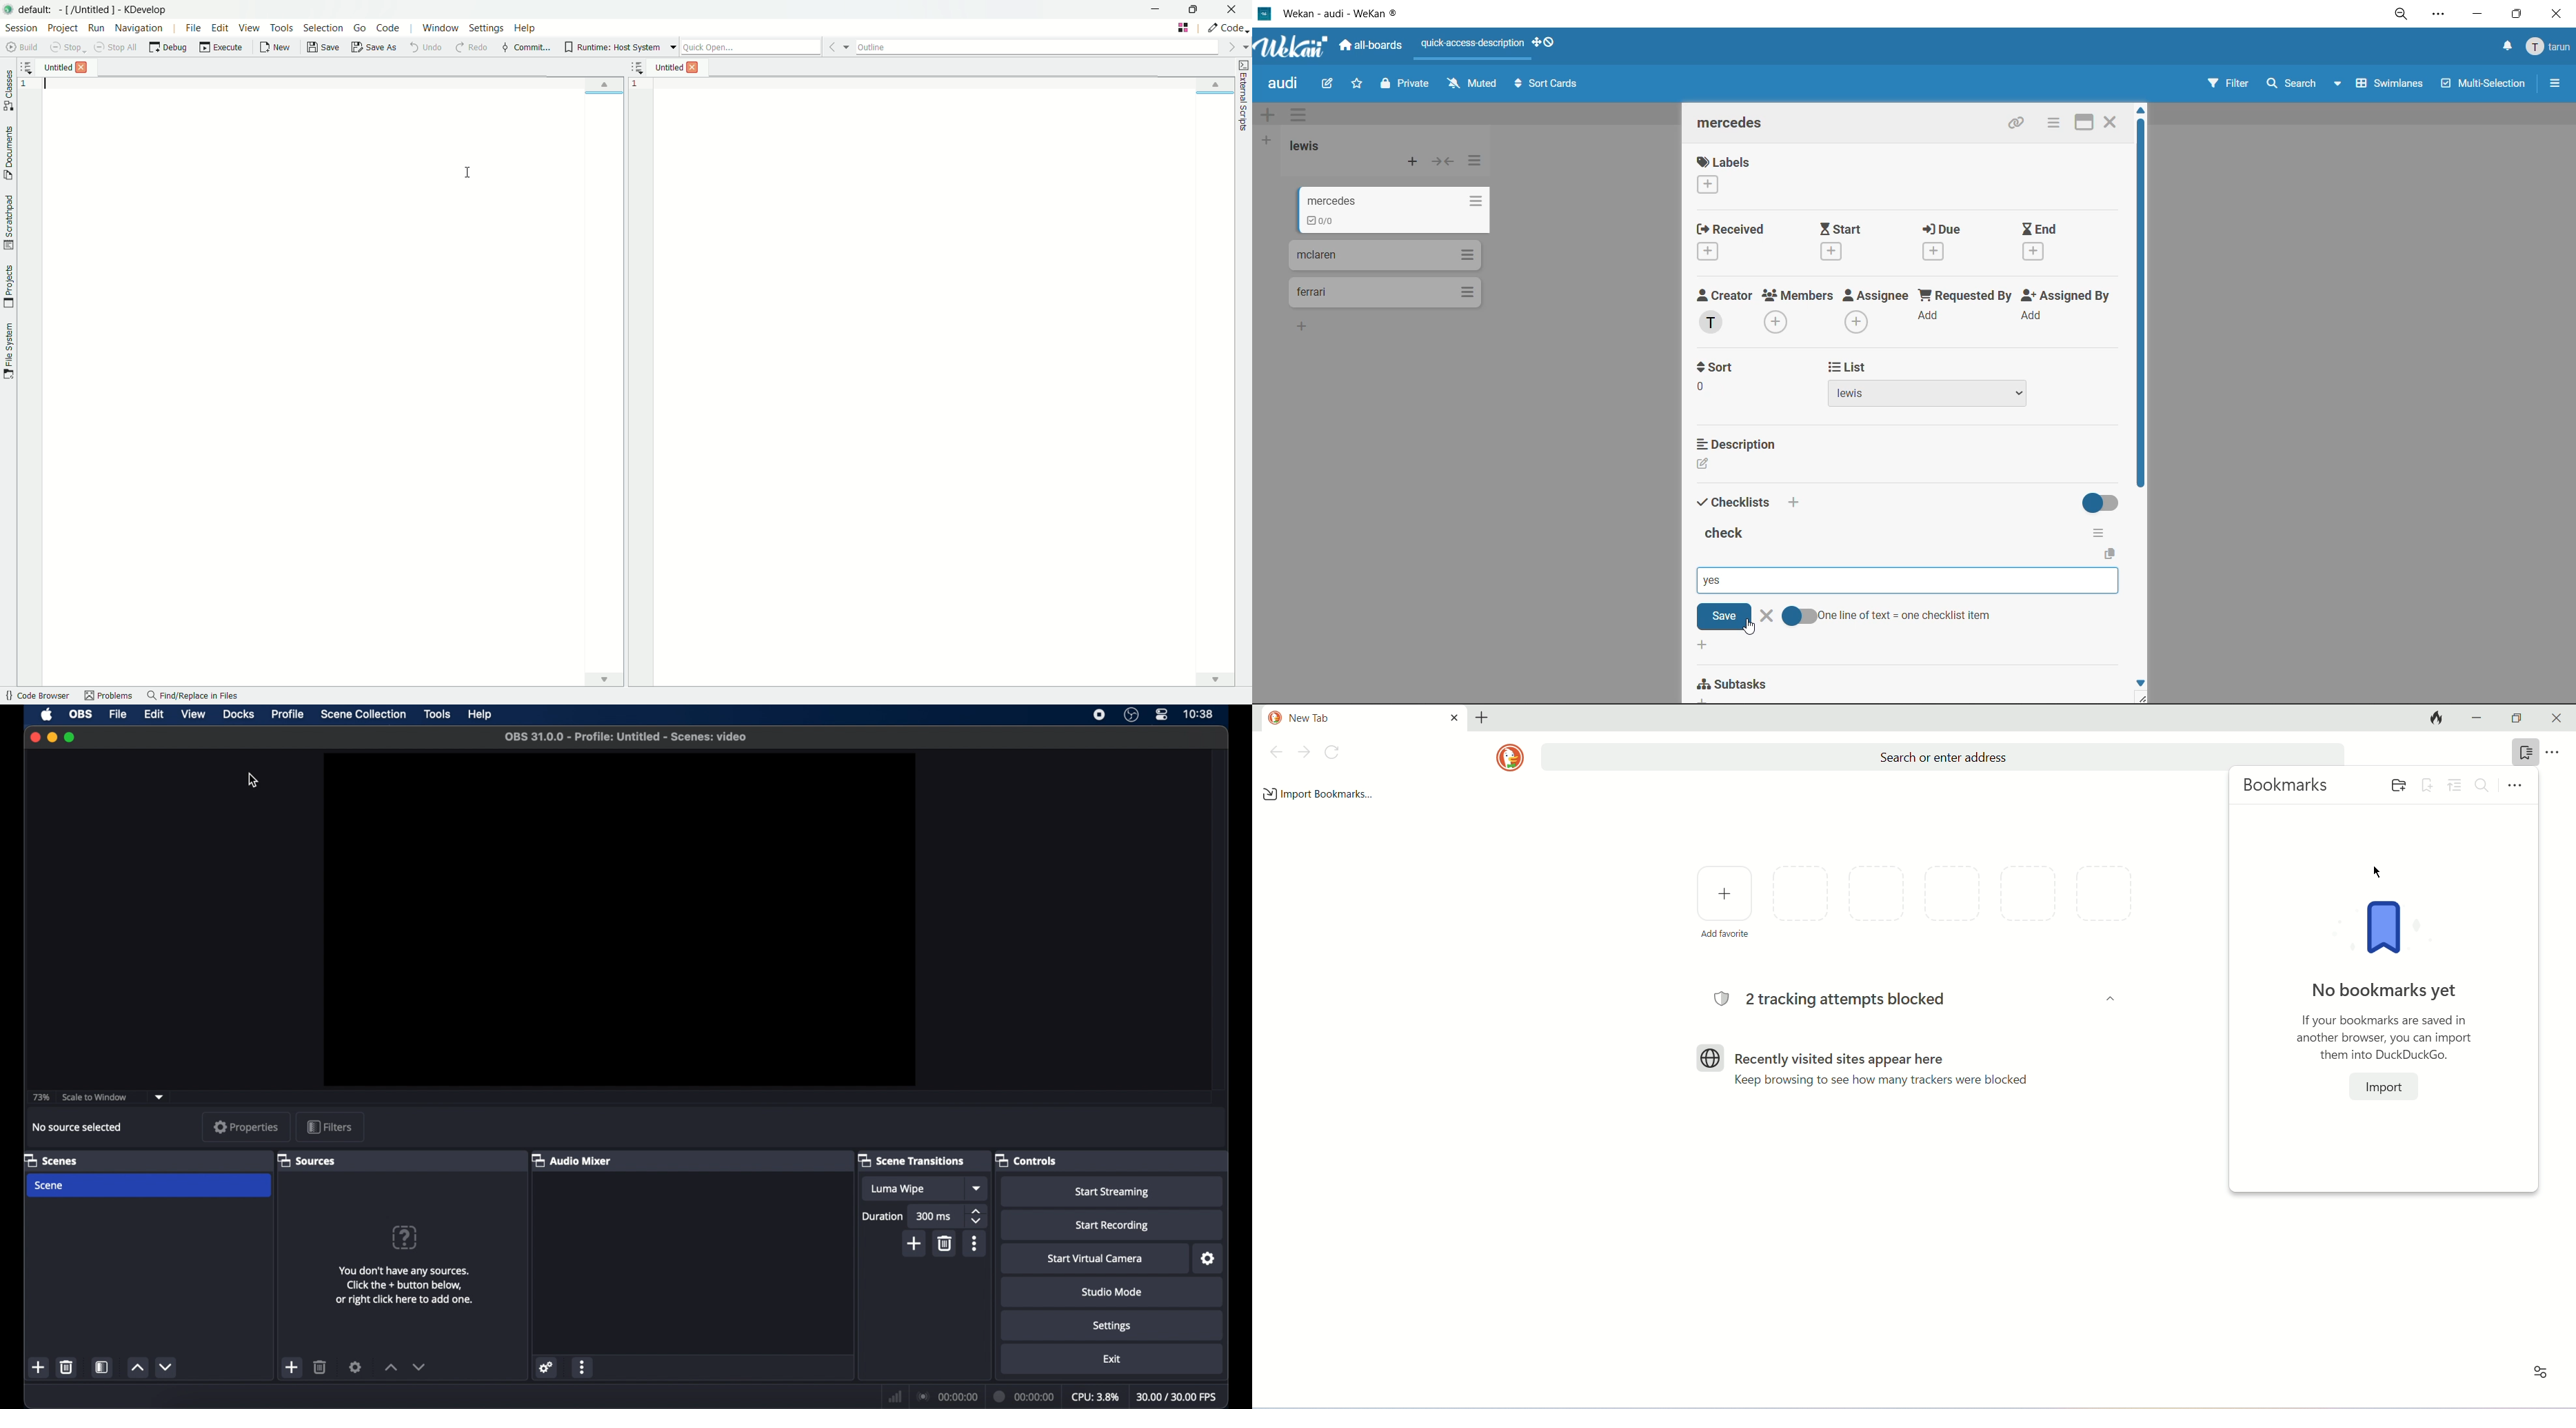 The image size is (2576, 1428). I want to click on filter, so click(2226, 85).